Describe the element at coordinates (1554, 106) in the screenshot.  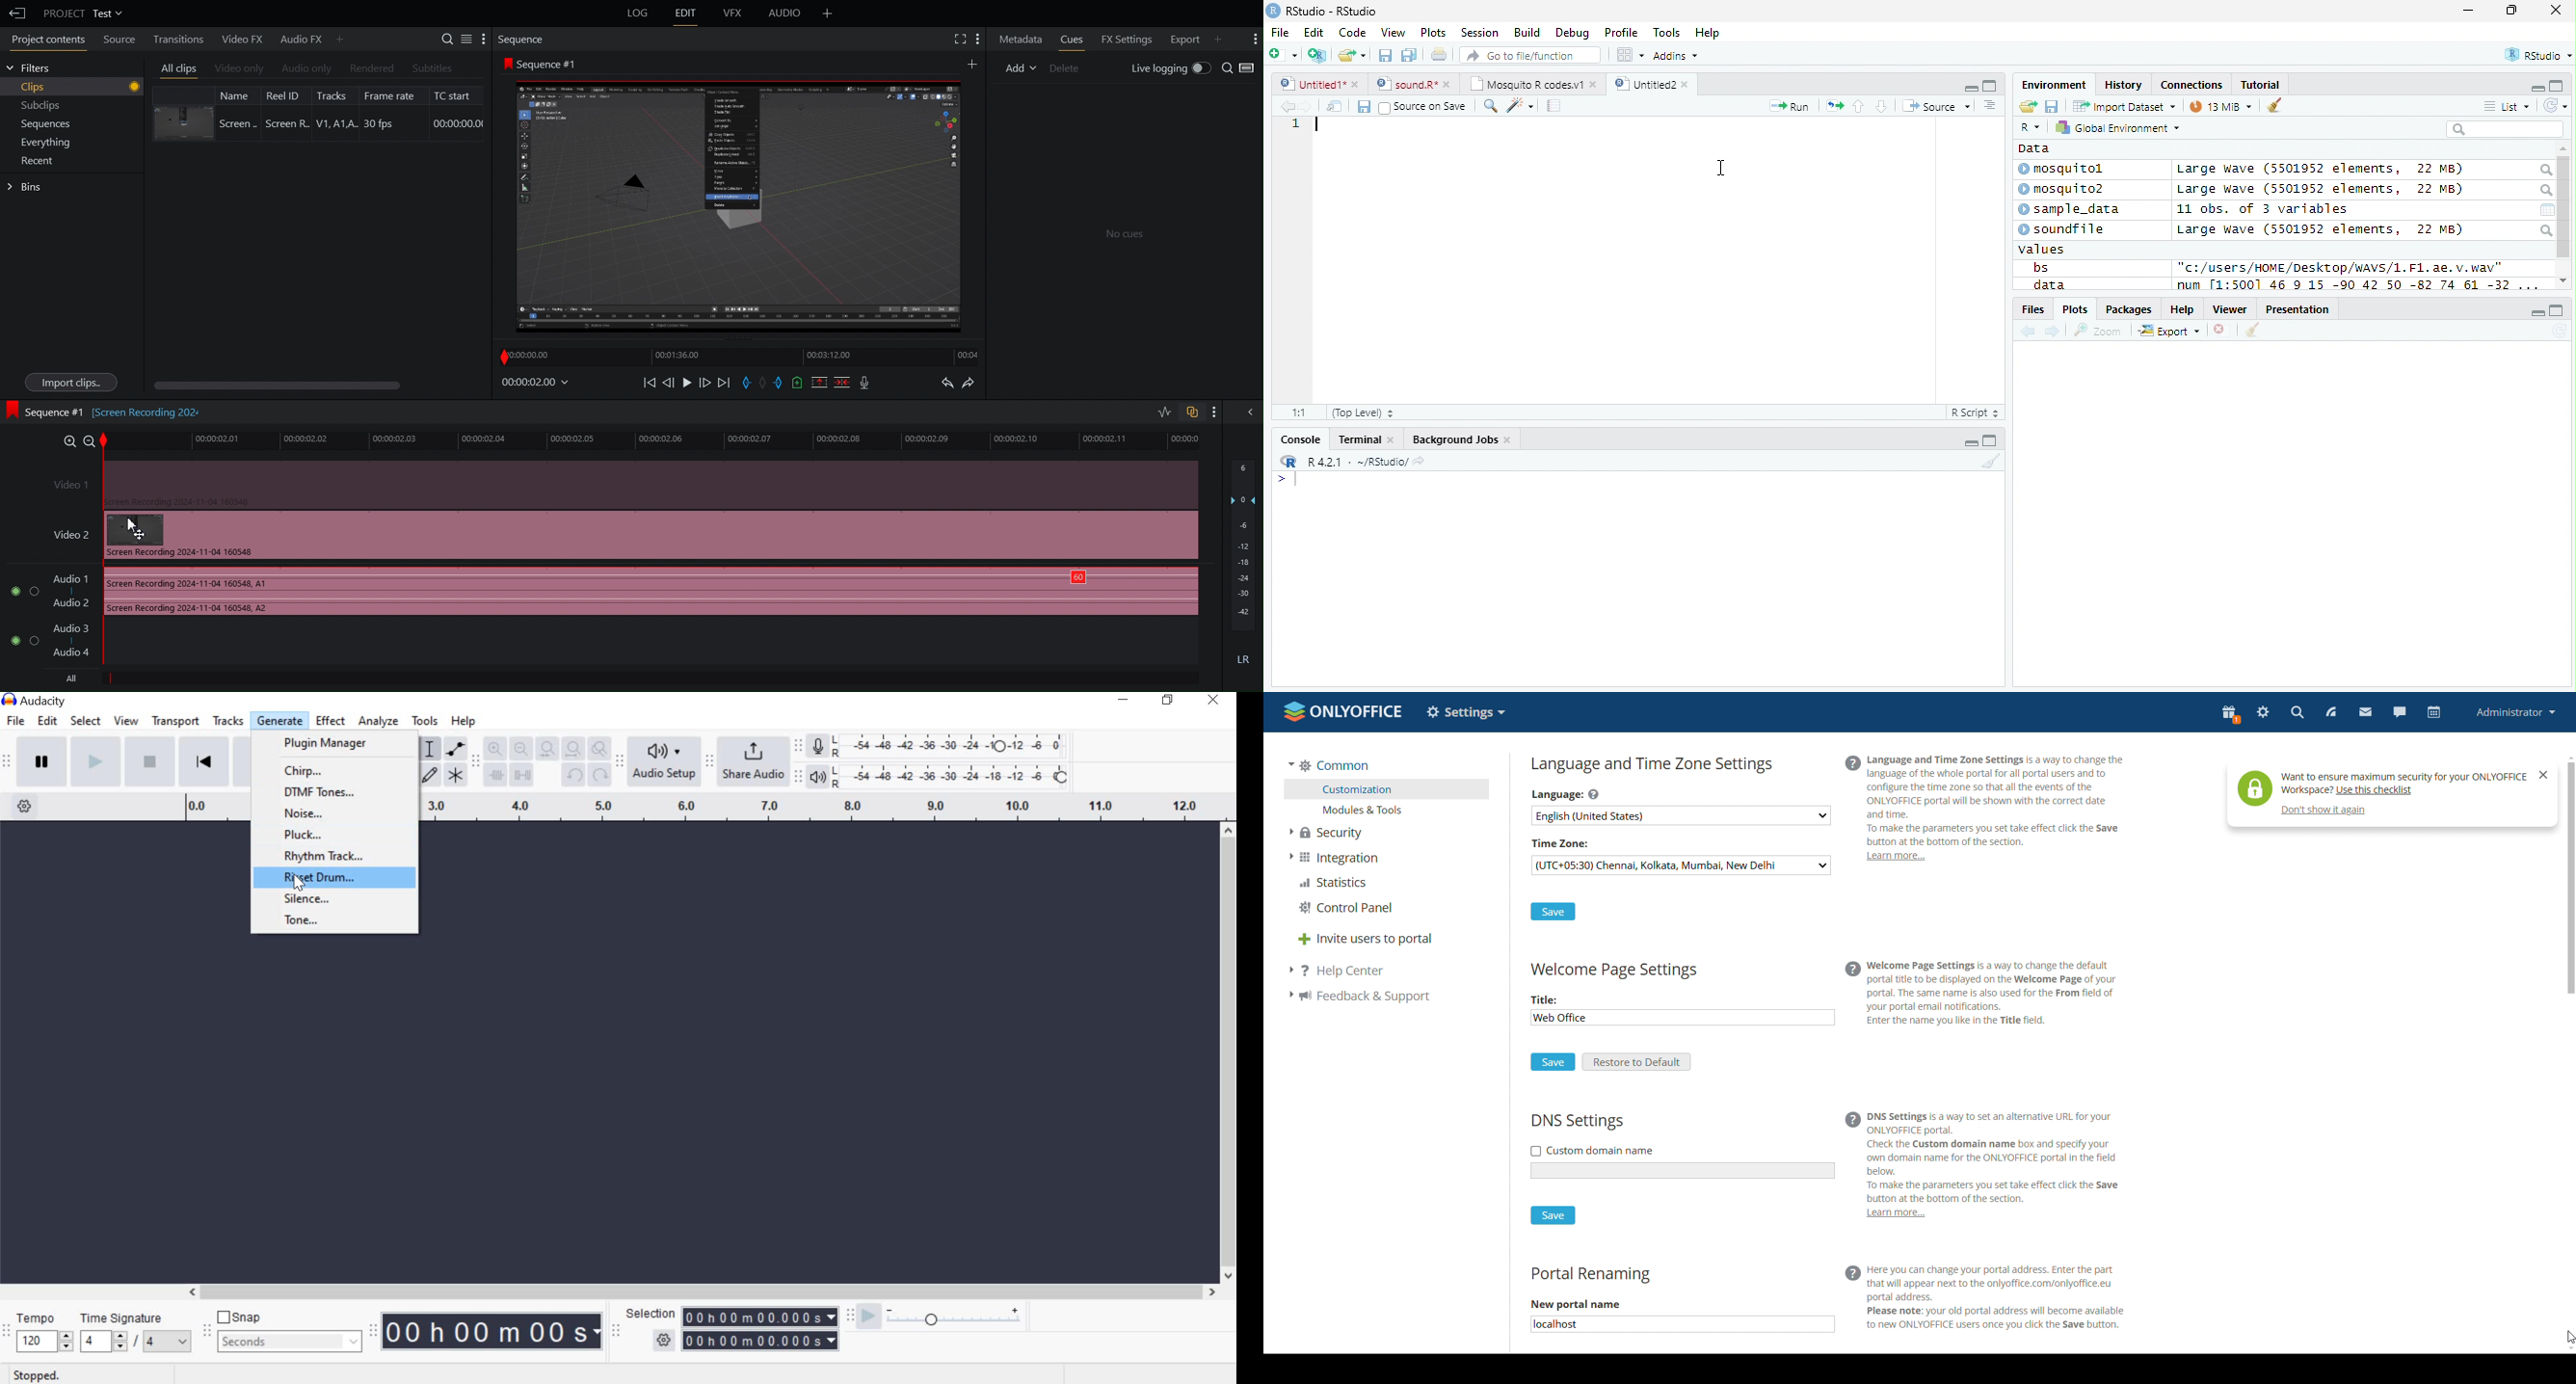
I see `Compile report` at that location.